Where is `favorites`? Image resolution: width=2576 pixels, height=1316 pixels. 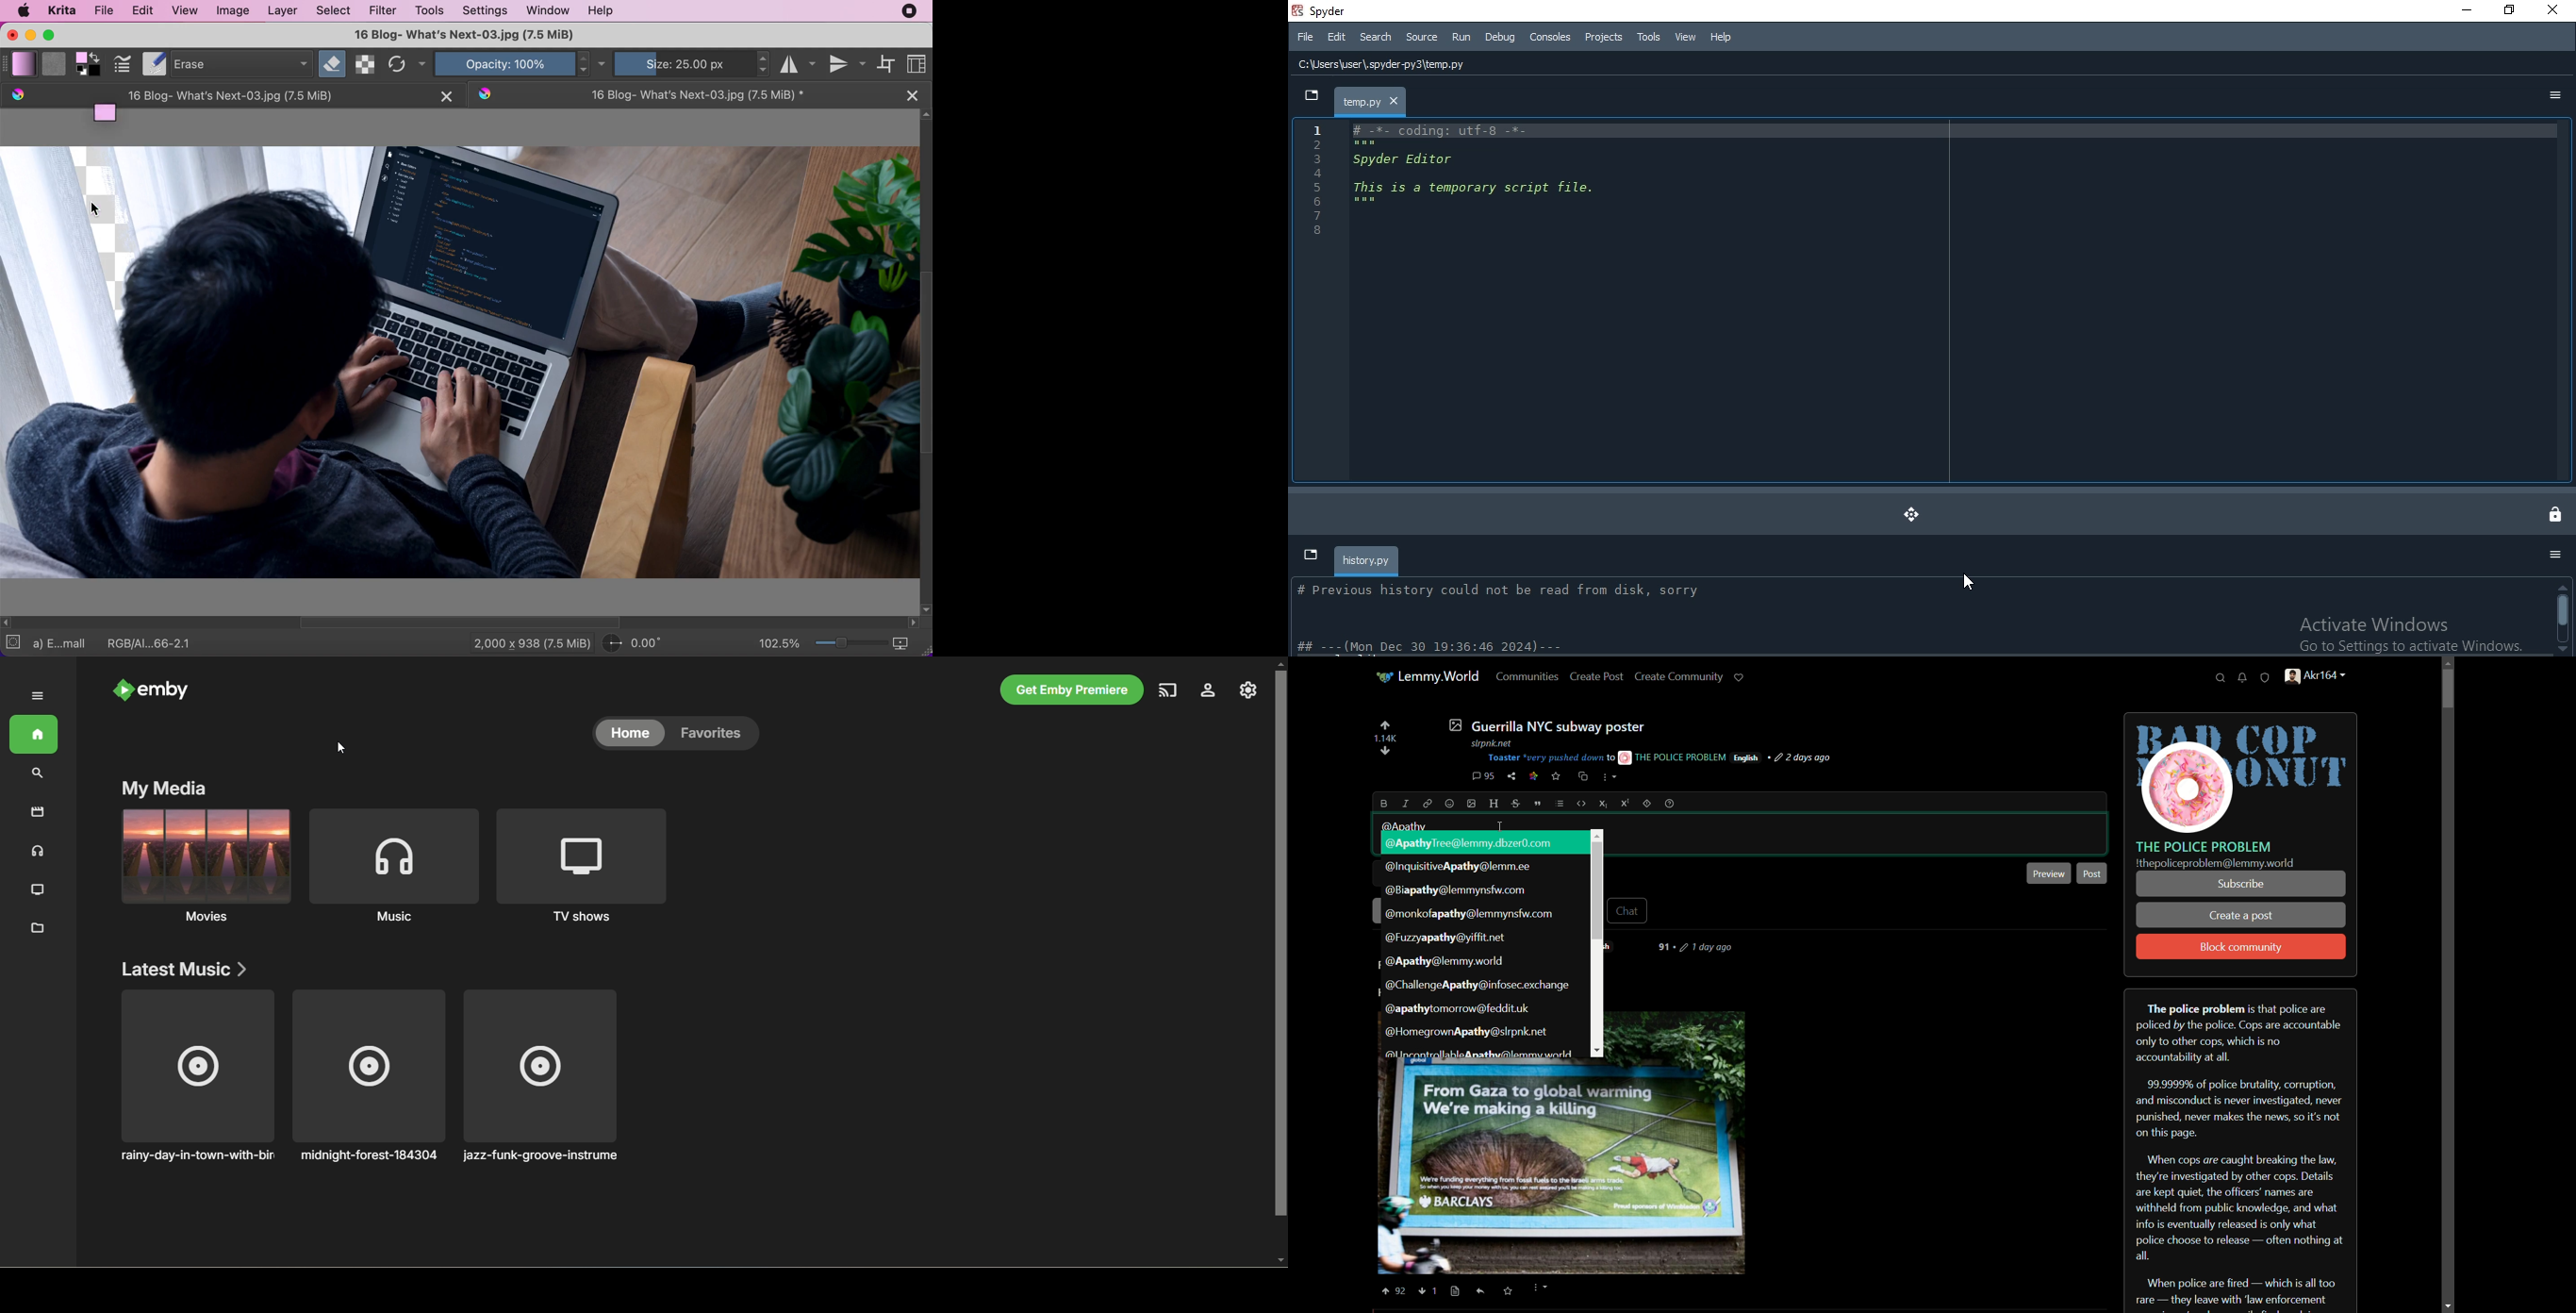 favorites is located at coordinates (720, 735).